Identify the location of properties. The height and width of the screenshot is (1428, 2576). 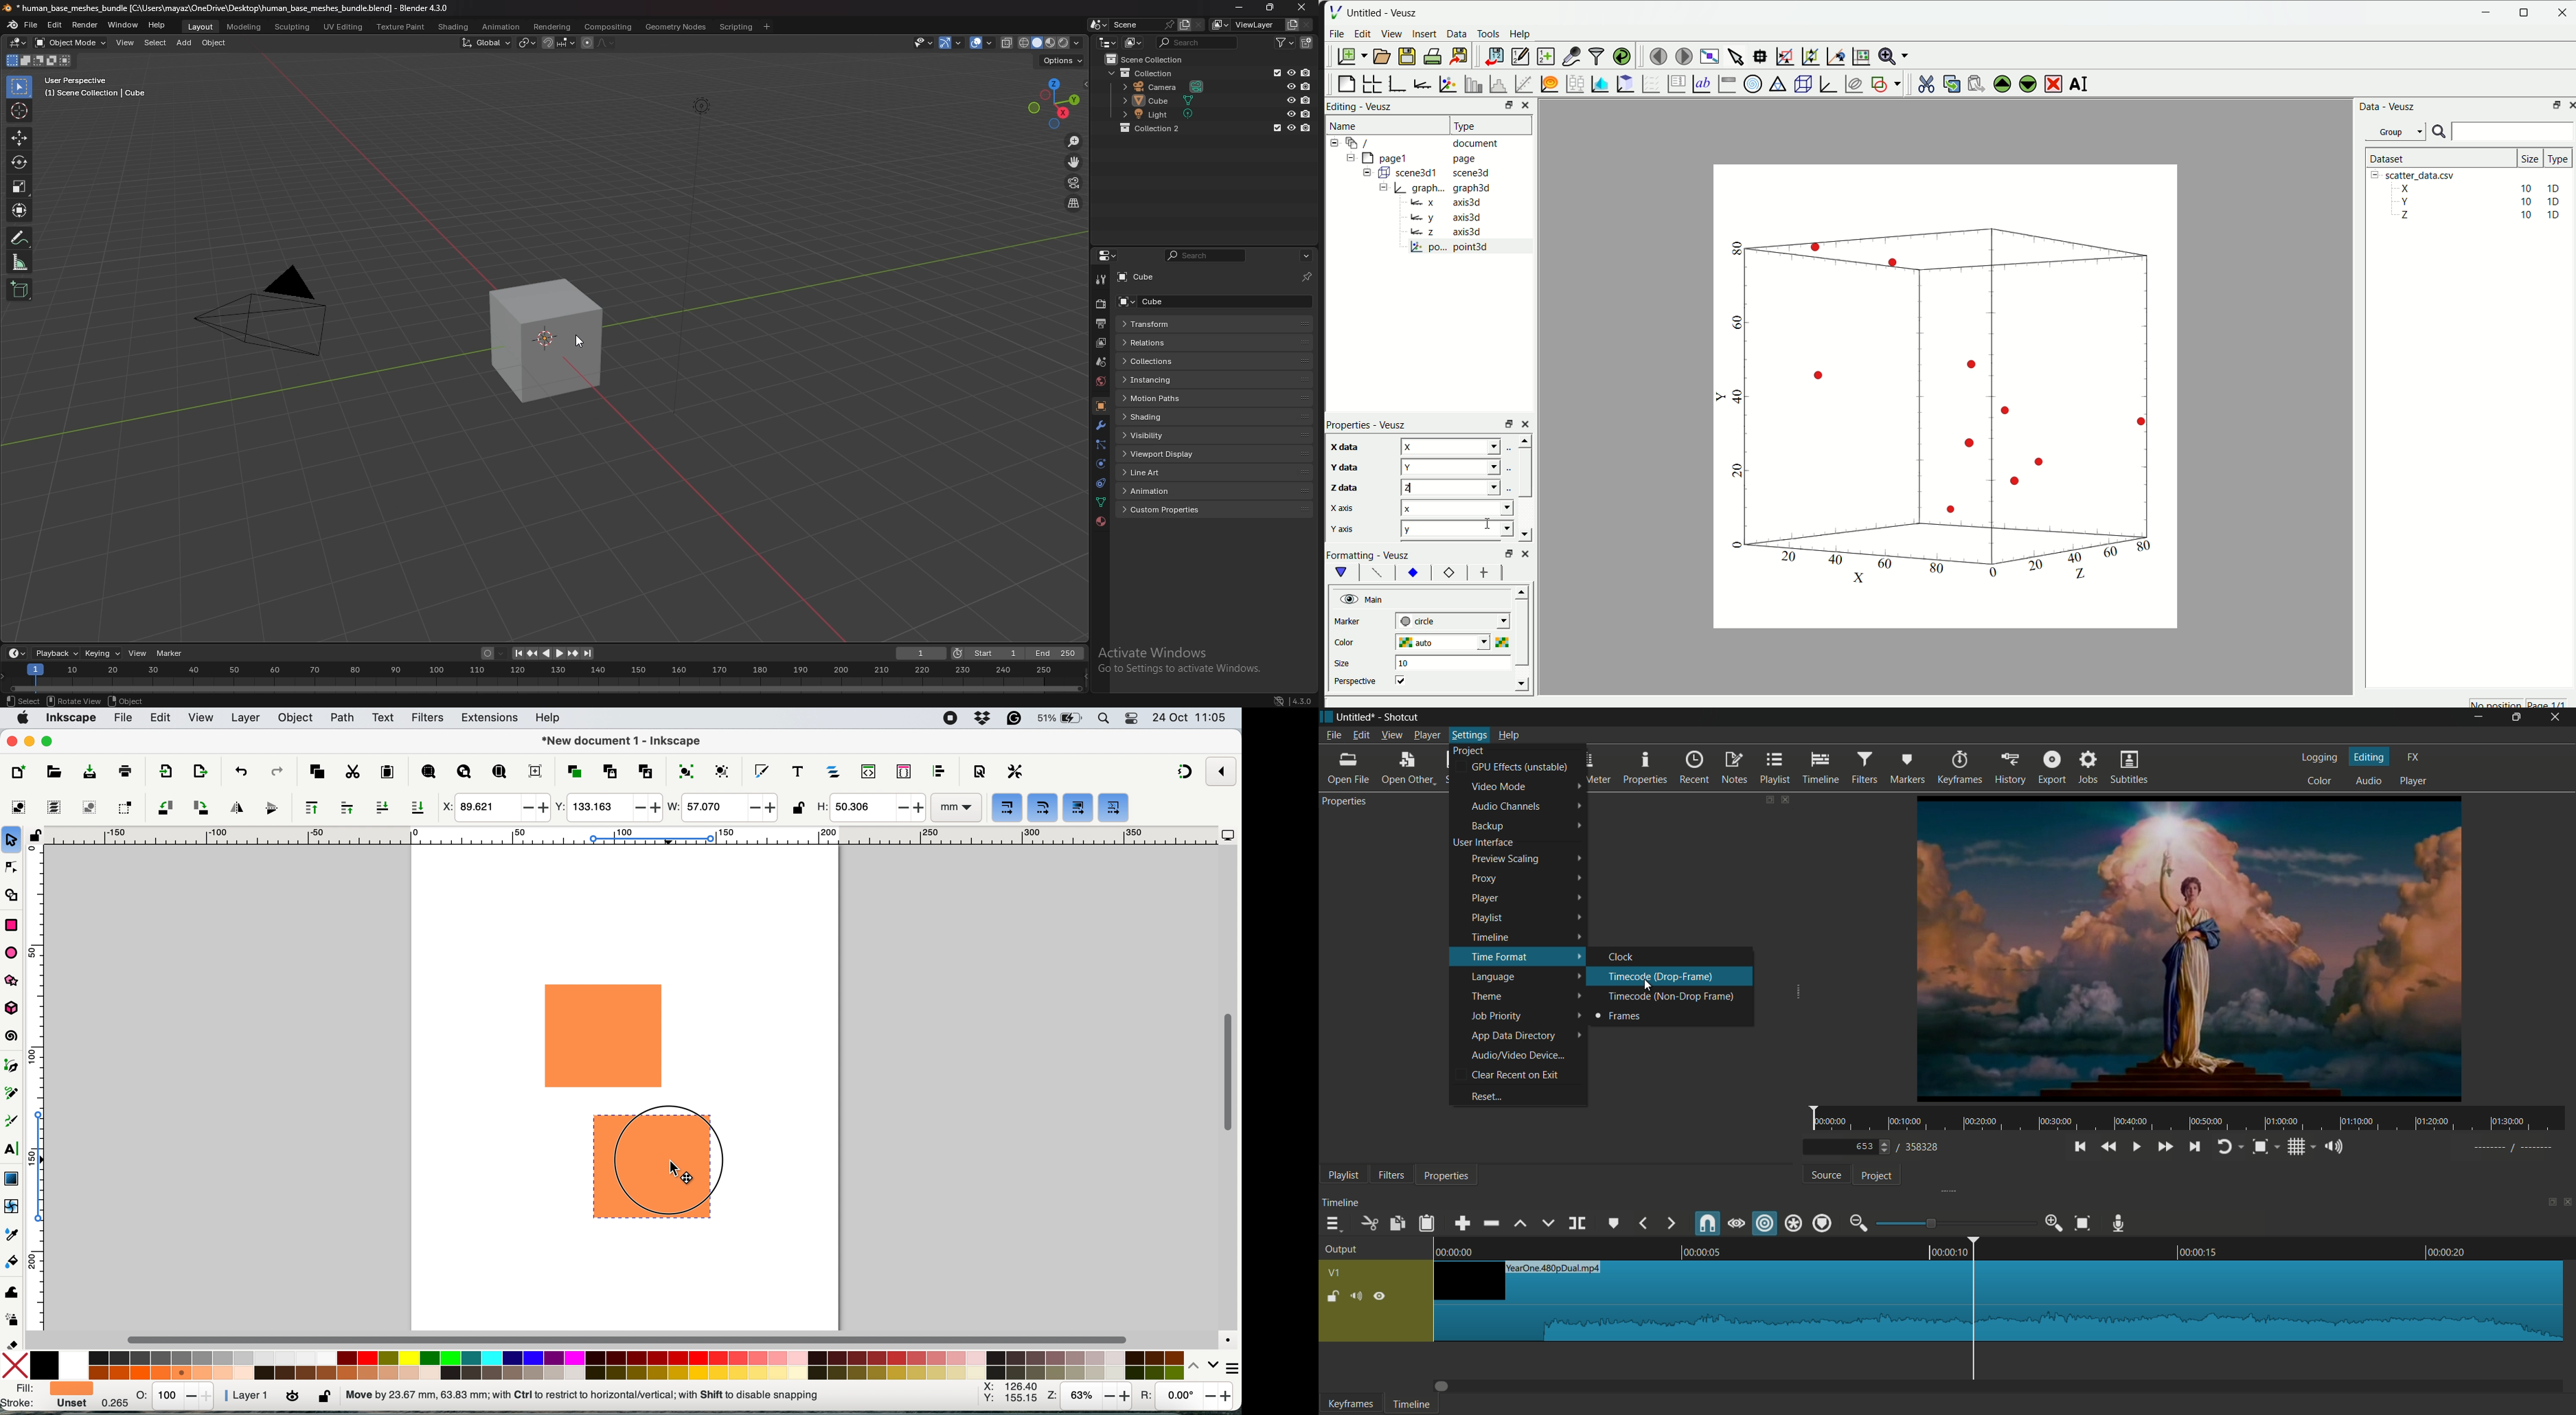
(1647, 767).